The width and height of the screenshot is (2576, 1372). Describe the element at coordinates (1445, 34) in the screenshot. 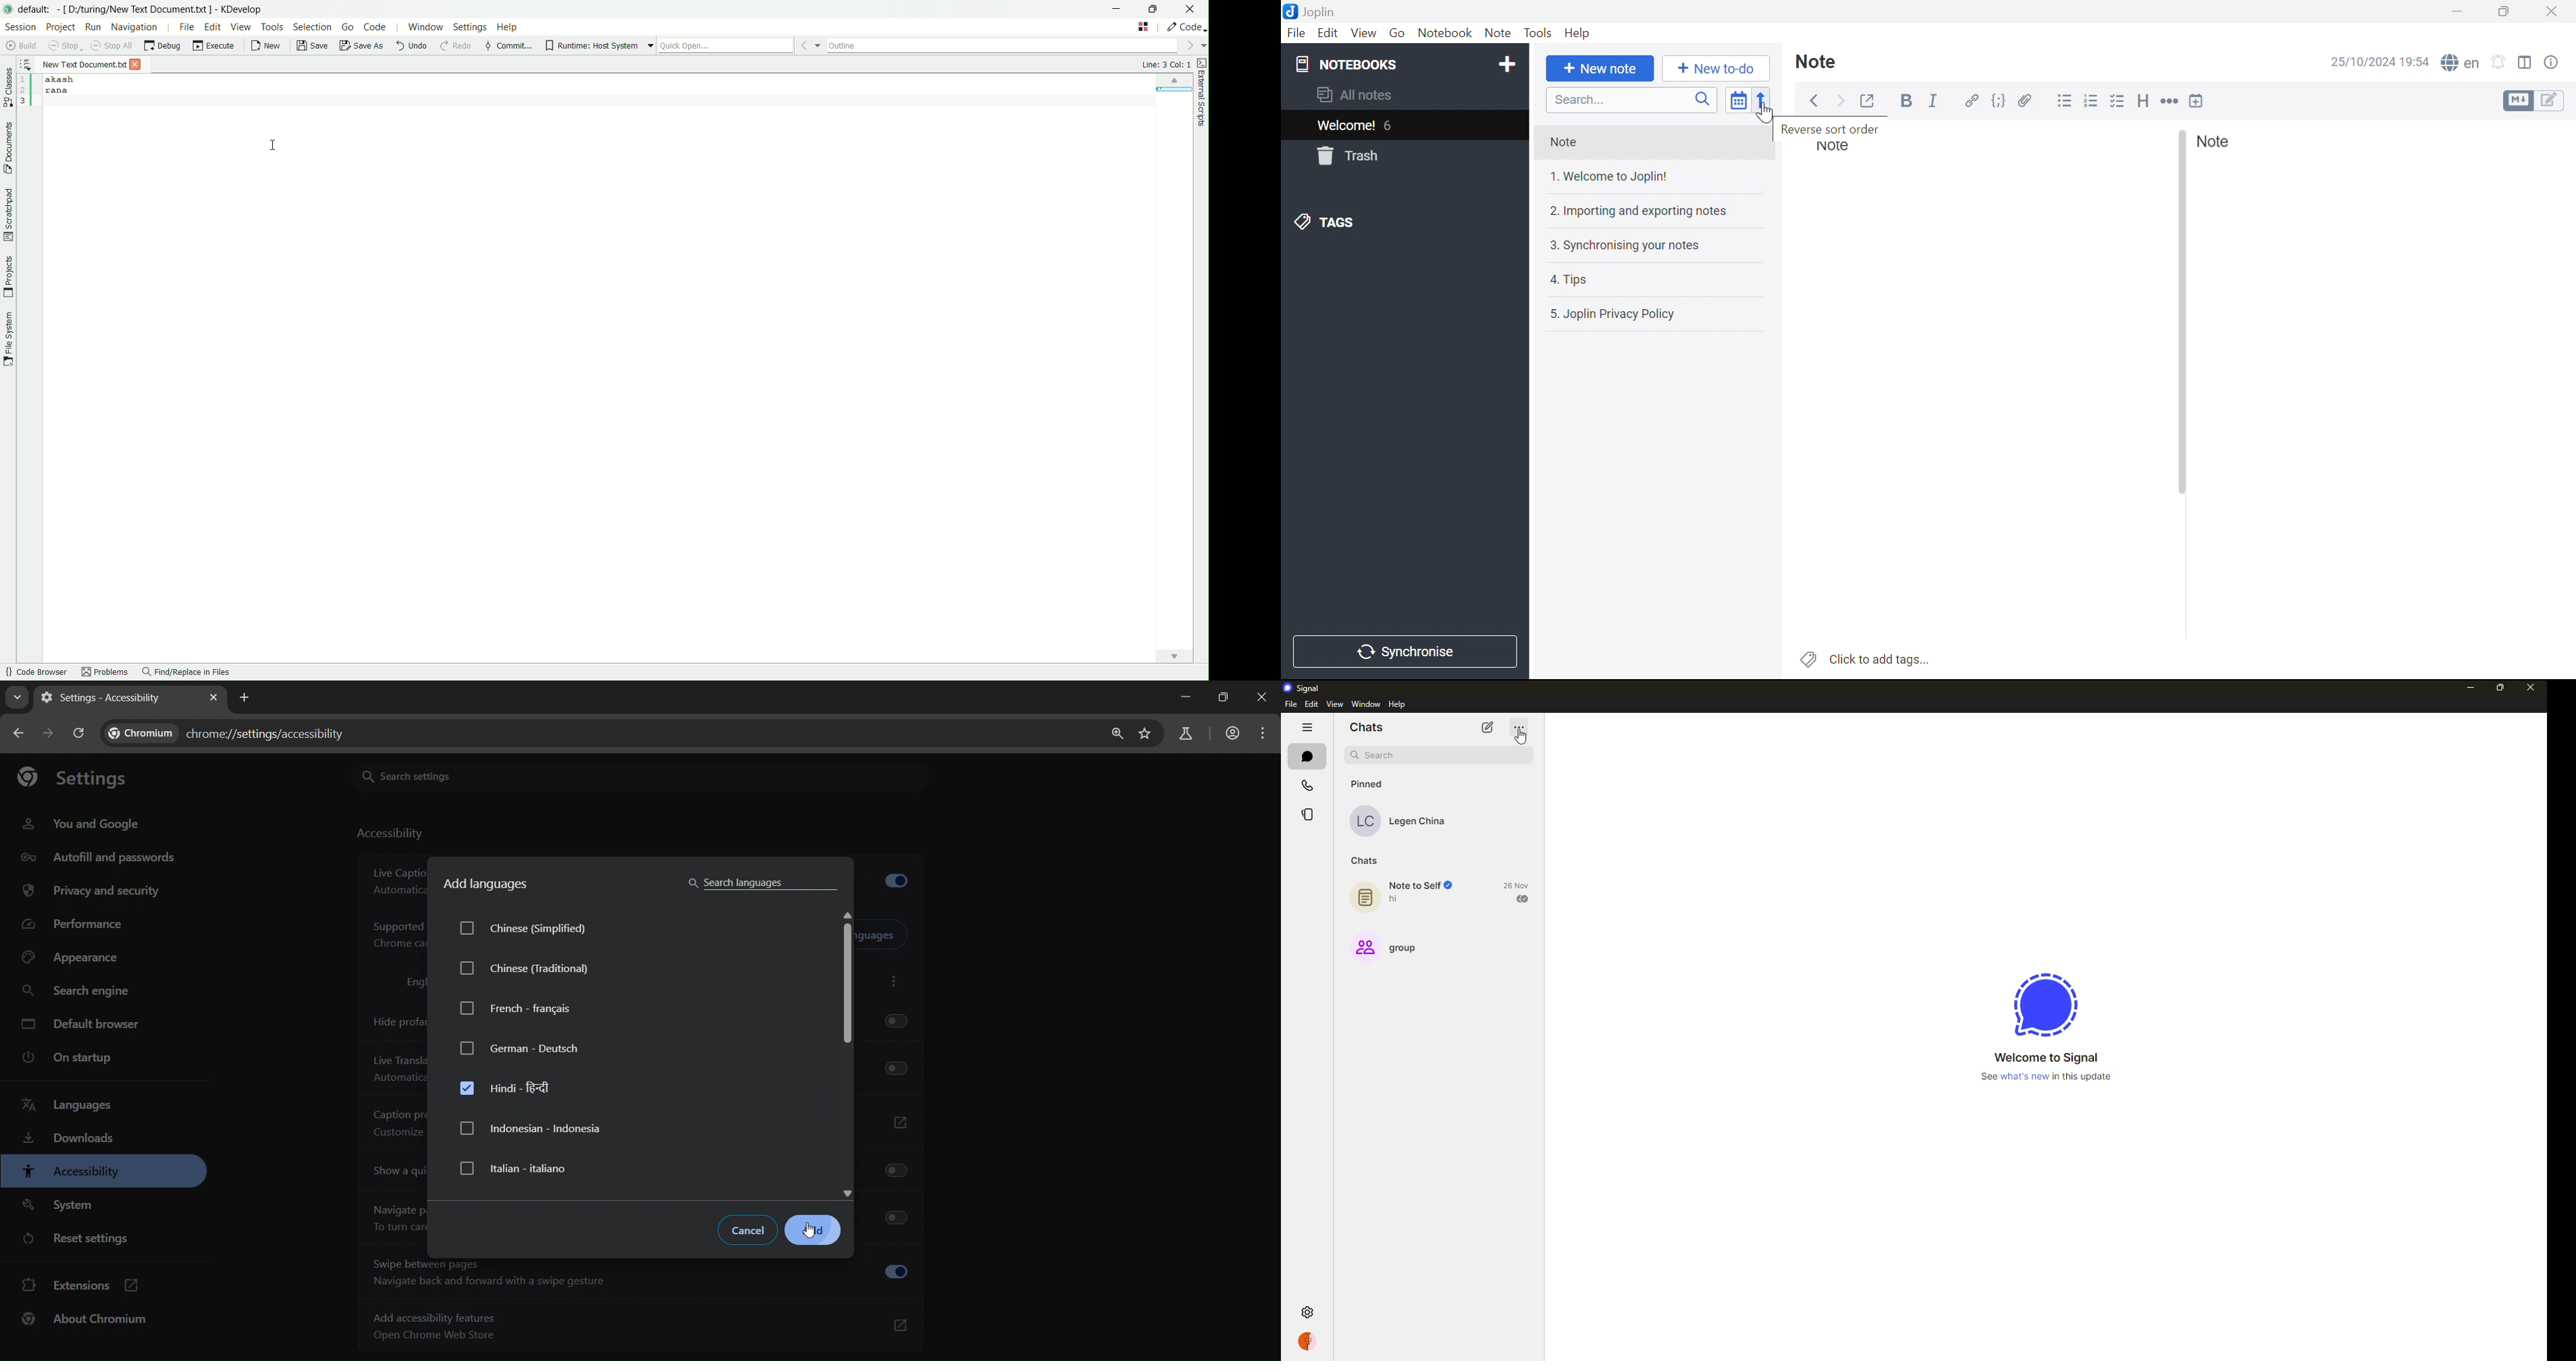

I see `Notebook` at that location.